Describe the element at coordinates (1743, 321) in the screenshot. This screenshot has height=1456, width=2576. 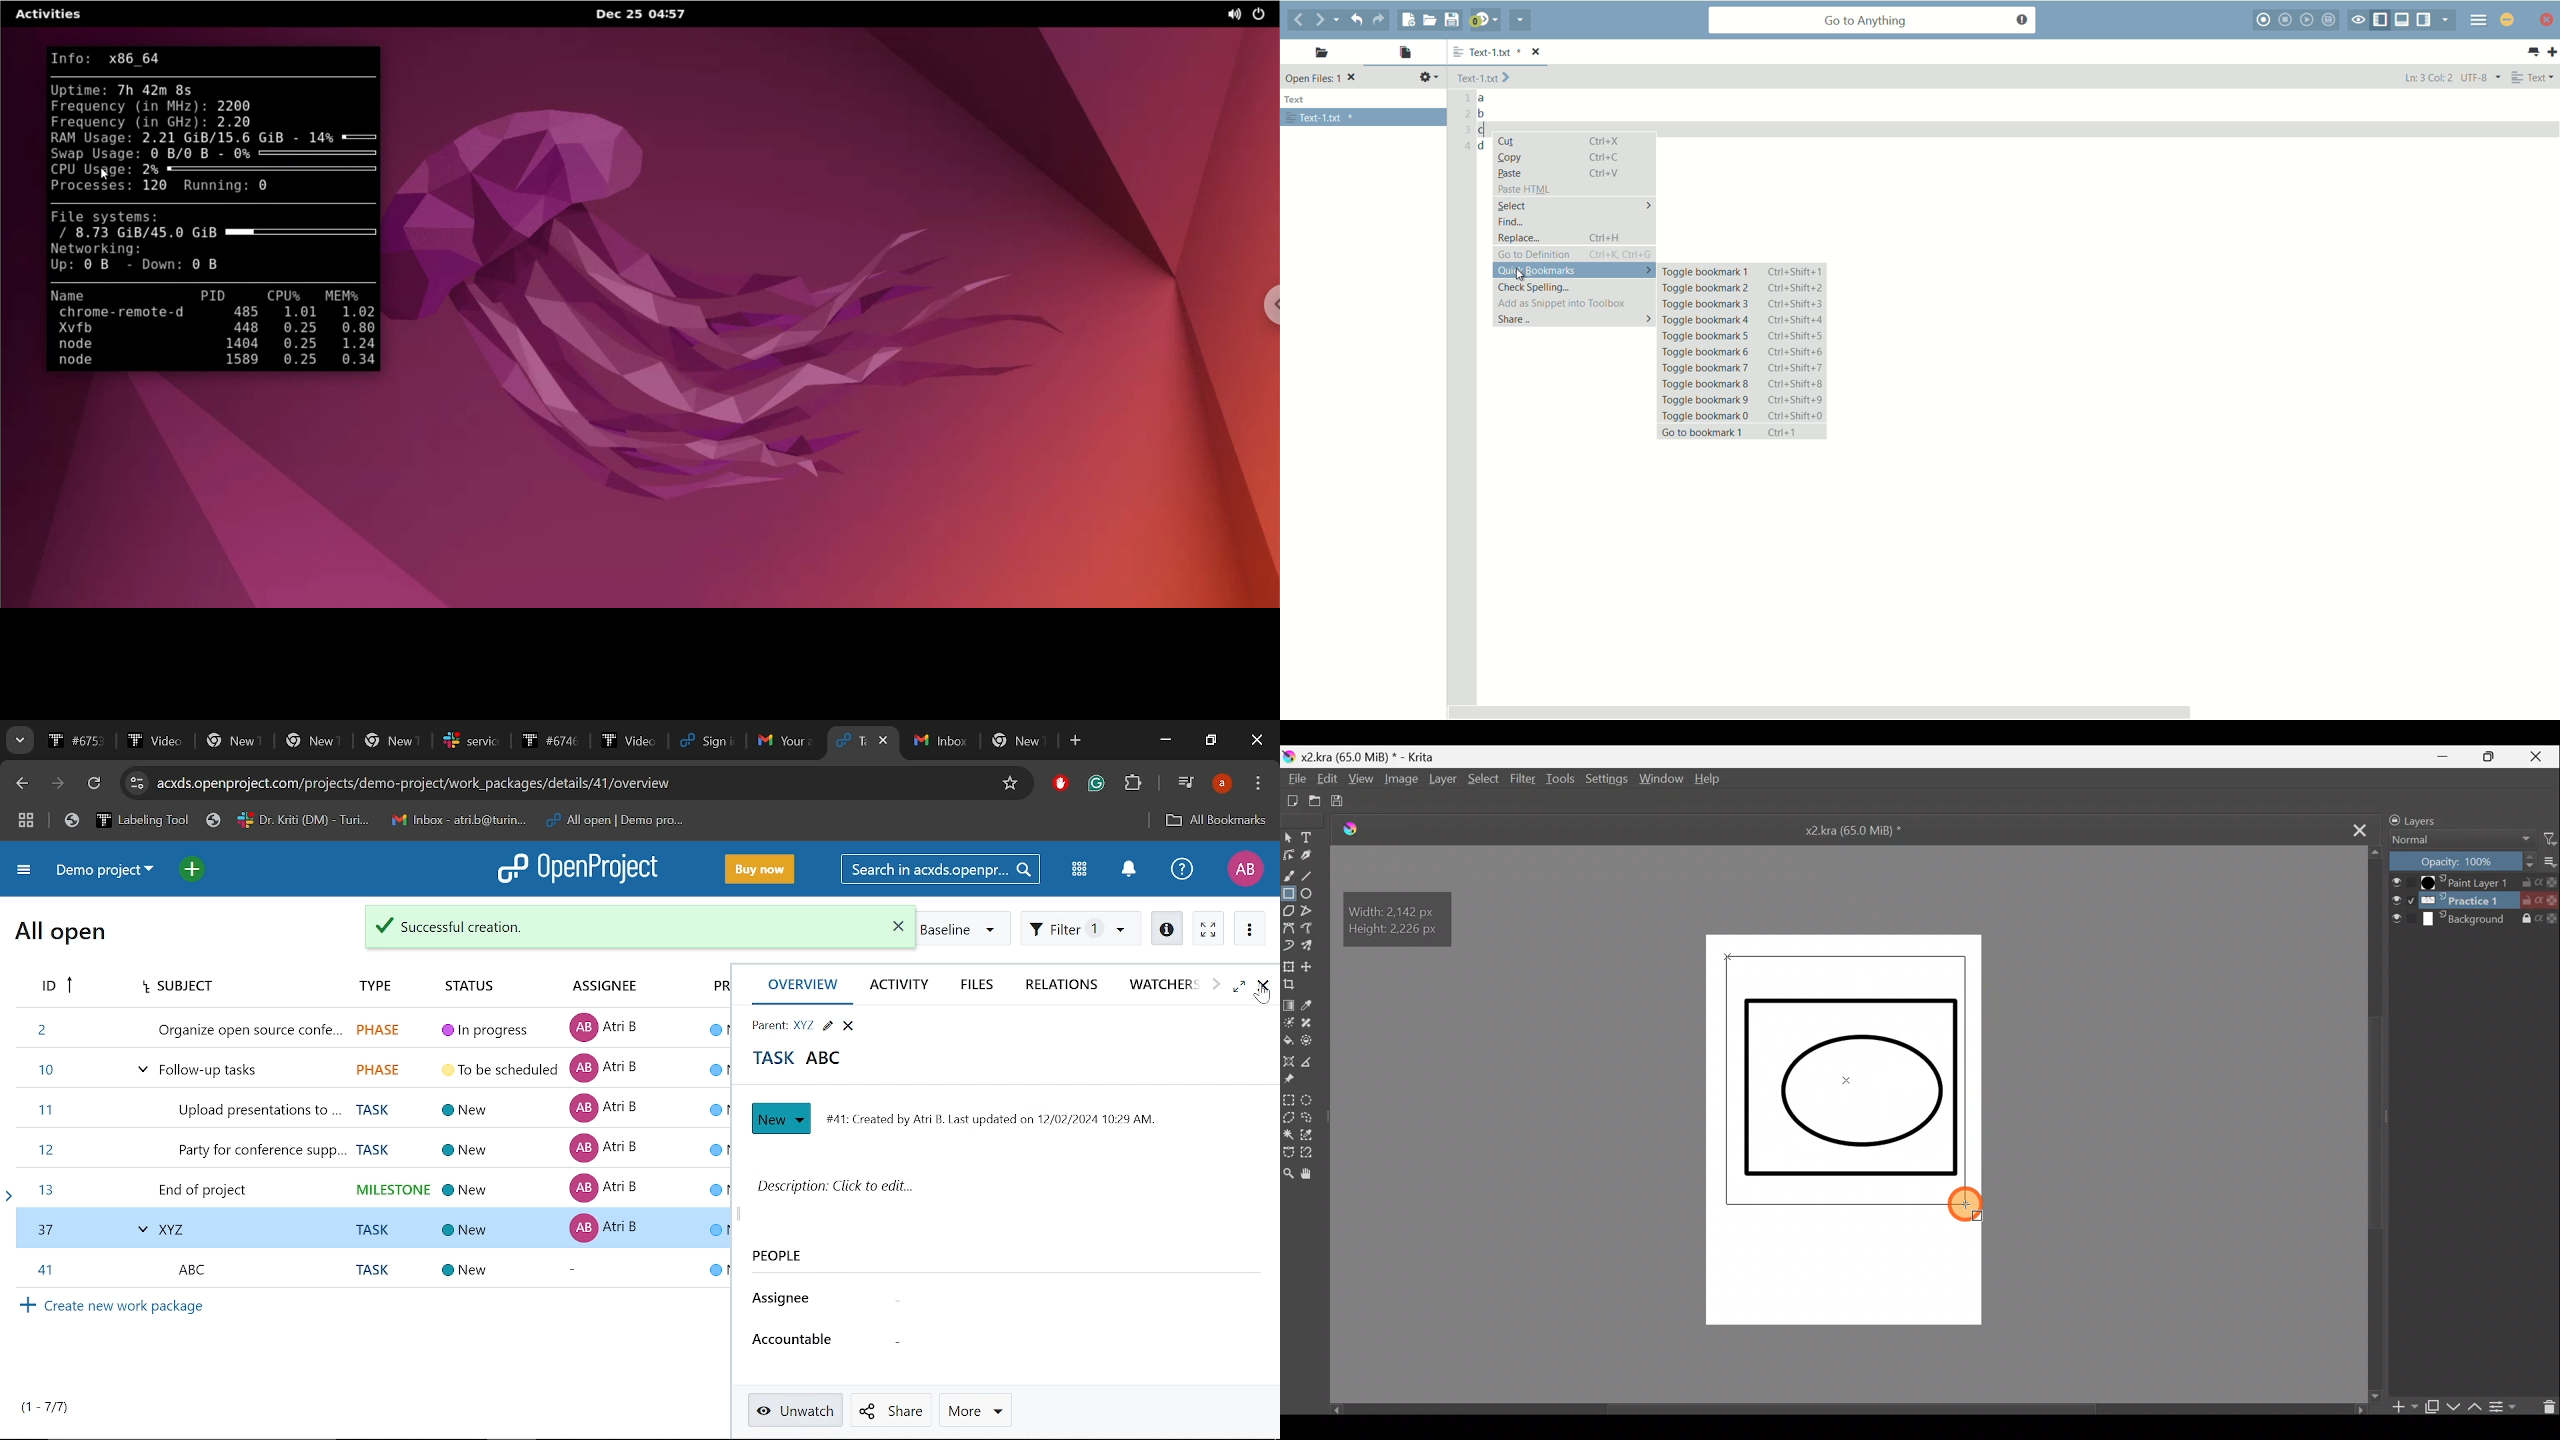
I see `toggle bookmark 4` at that location.